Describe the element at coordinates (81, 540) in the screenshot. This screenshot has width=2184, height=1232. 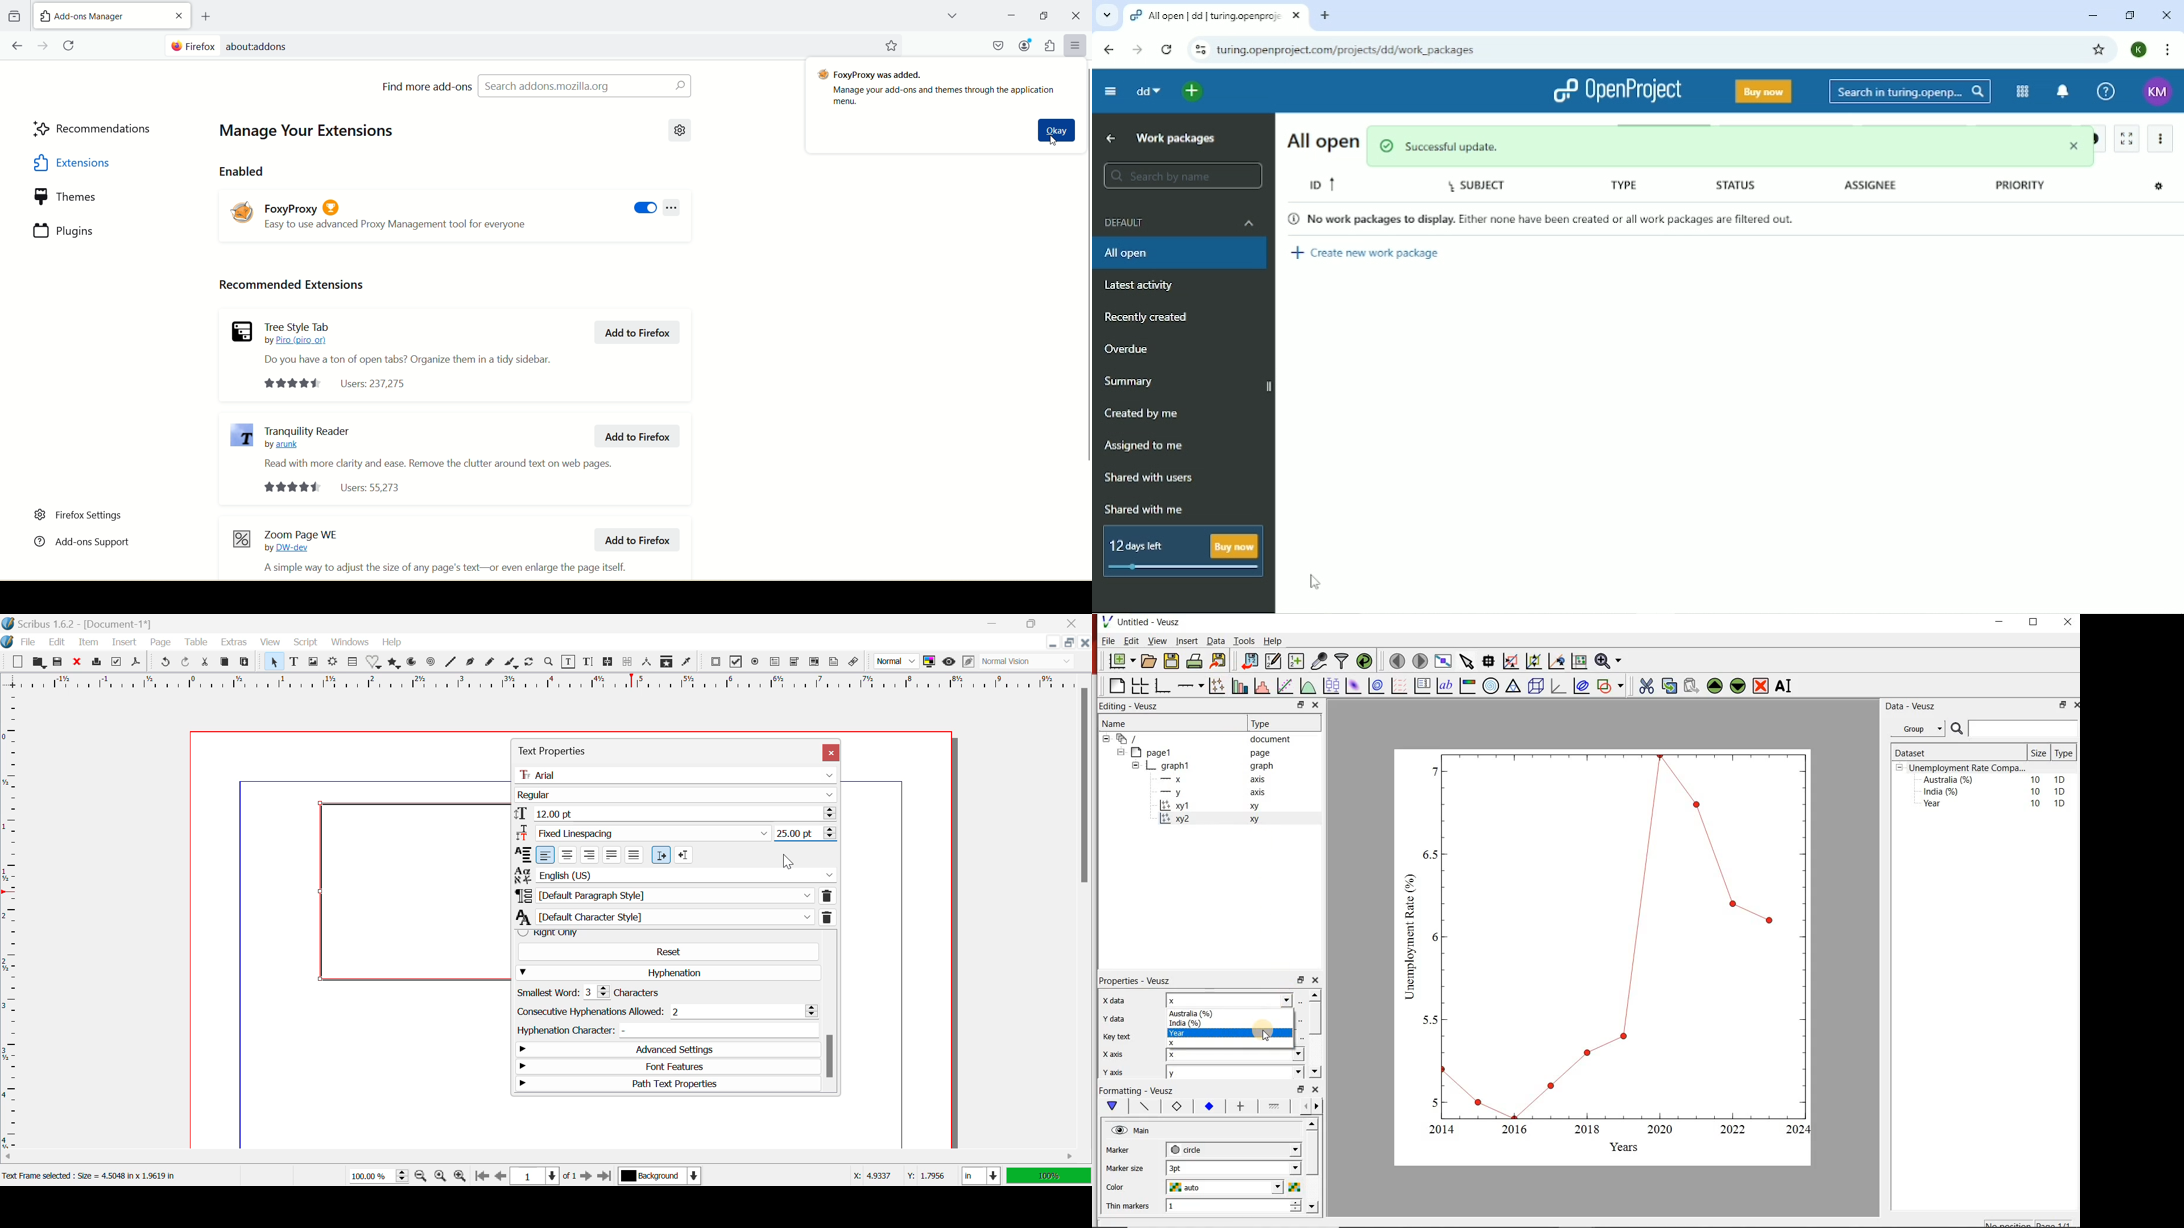
I see `Add-ons Support` at that location.